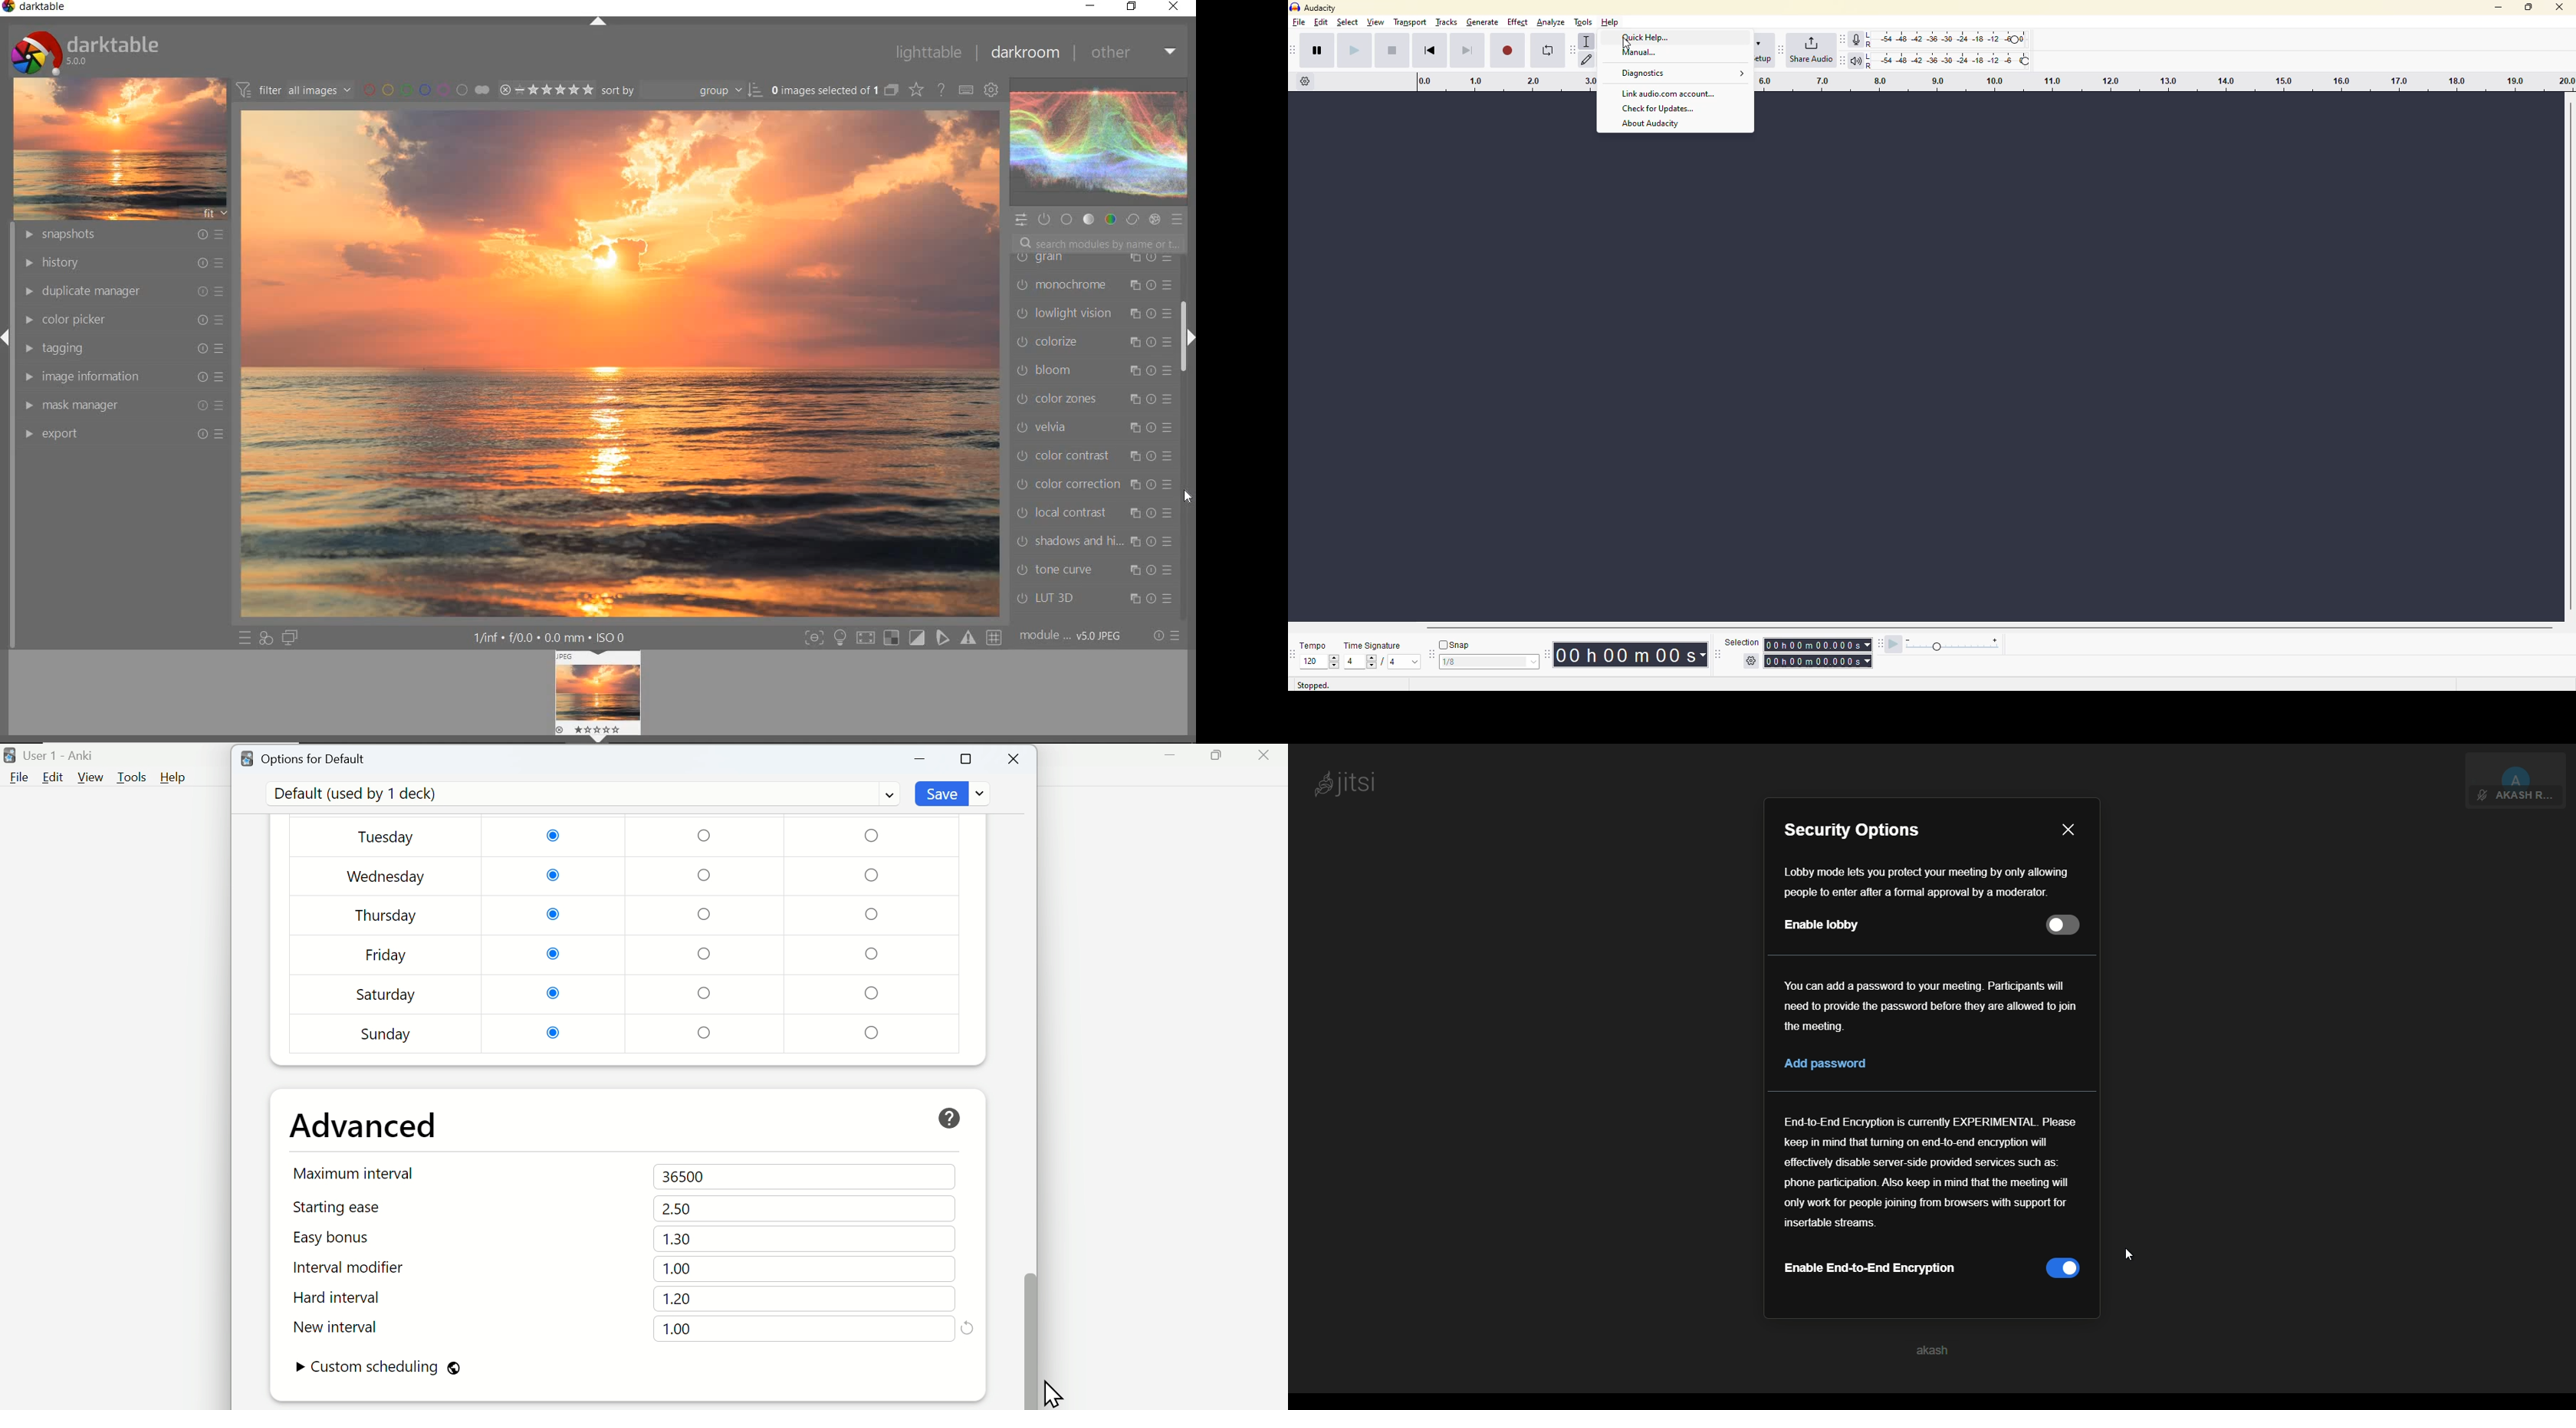  Describe the element at coordinates (891, 89) in the screenshot. I see `COLLAPSE GROUPED IMAGES` at that location.